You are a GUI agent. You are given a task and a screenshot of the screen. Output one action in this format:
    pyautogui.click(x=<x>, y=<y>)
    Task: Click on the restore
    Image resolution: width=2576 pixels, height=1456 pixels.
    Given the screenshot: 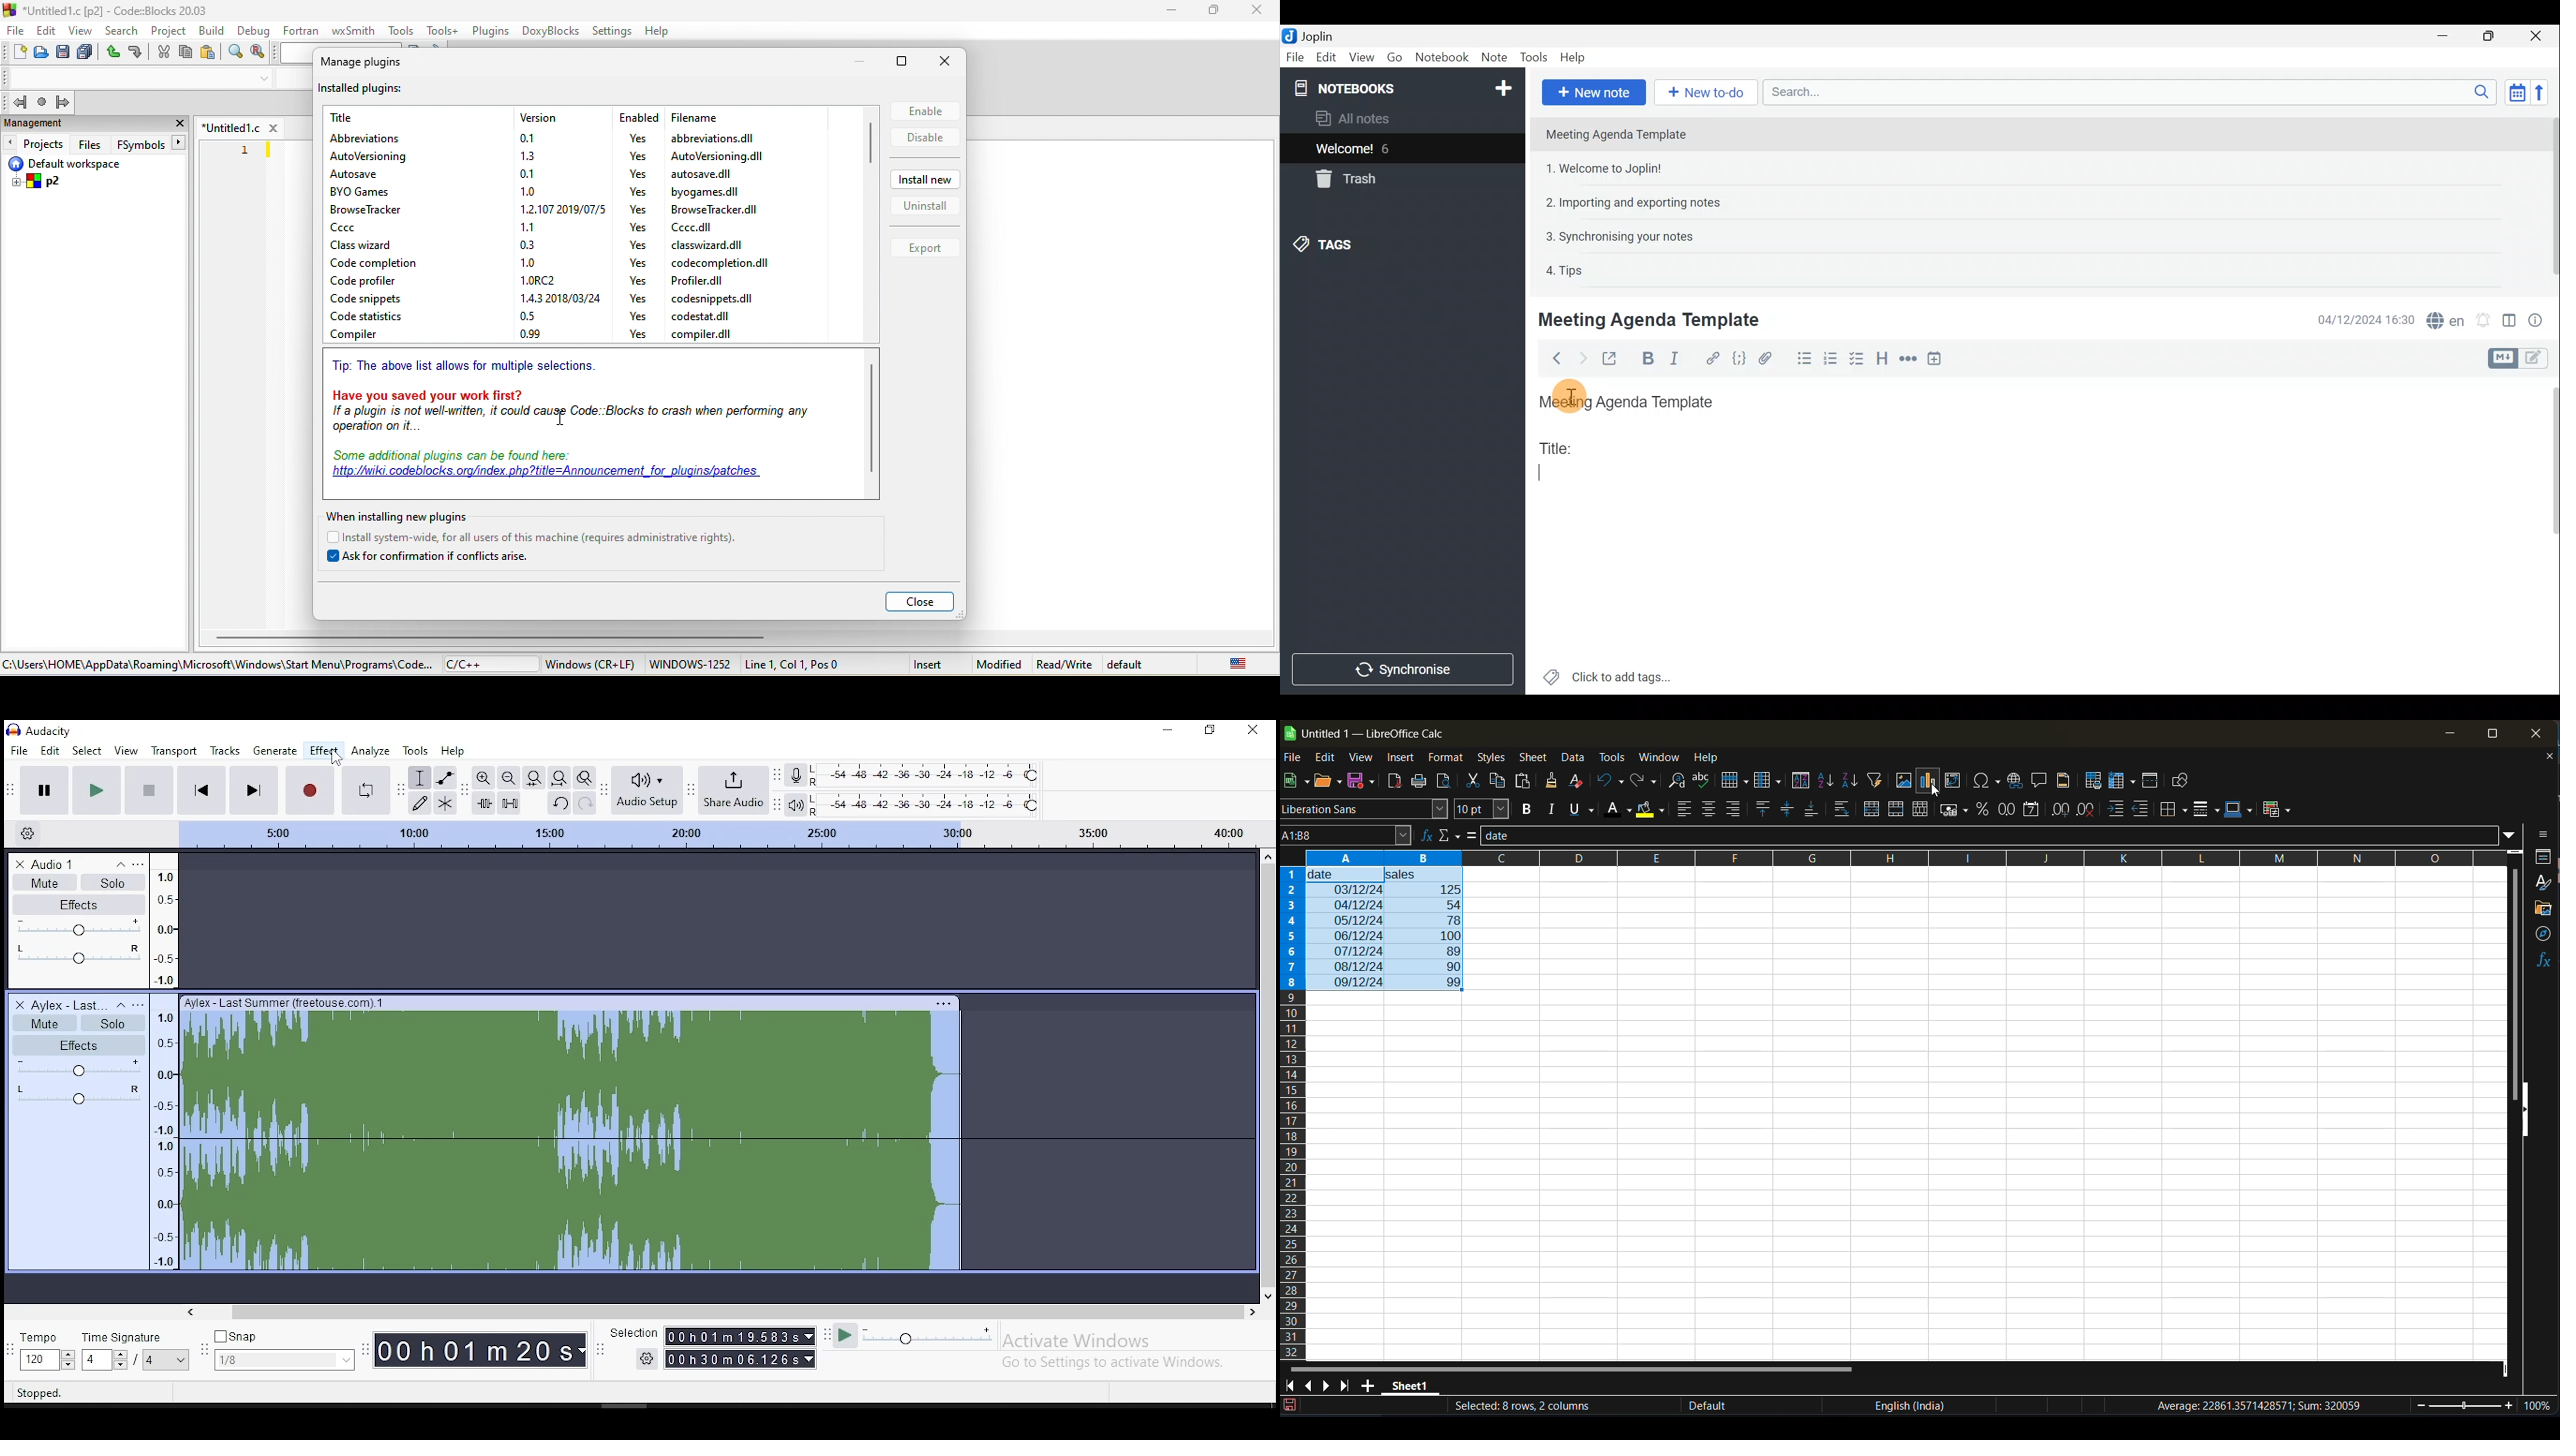 What is the action you would take?
    pyautogui.click(x=1209, y=731)
    